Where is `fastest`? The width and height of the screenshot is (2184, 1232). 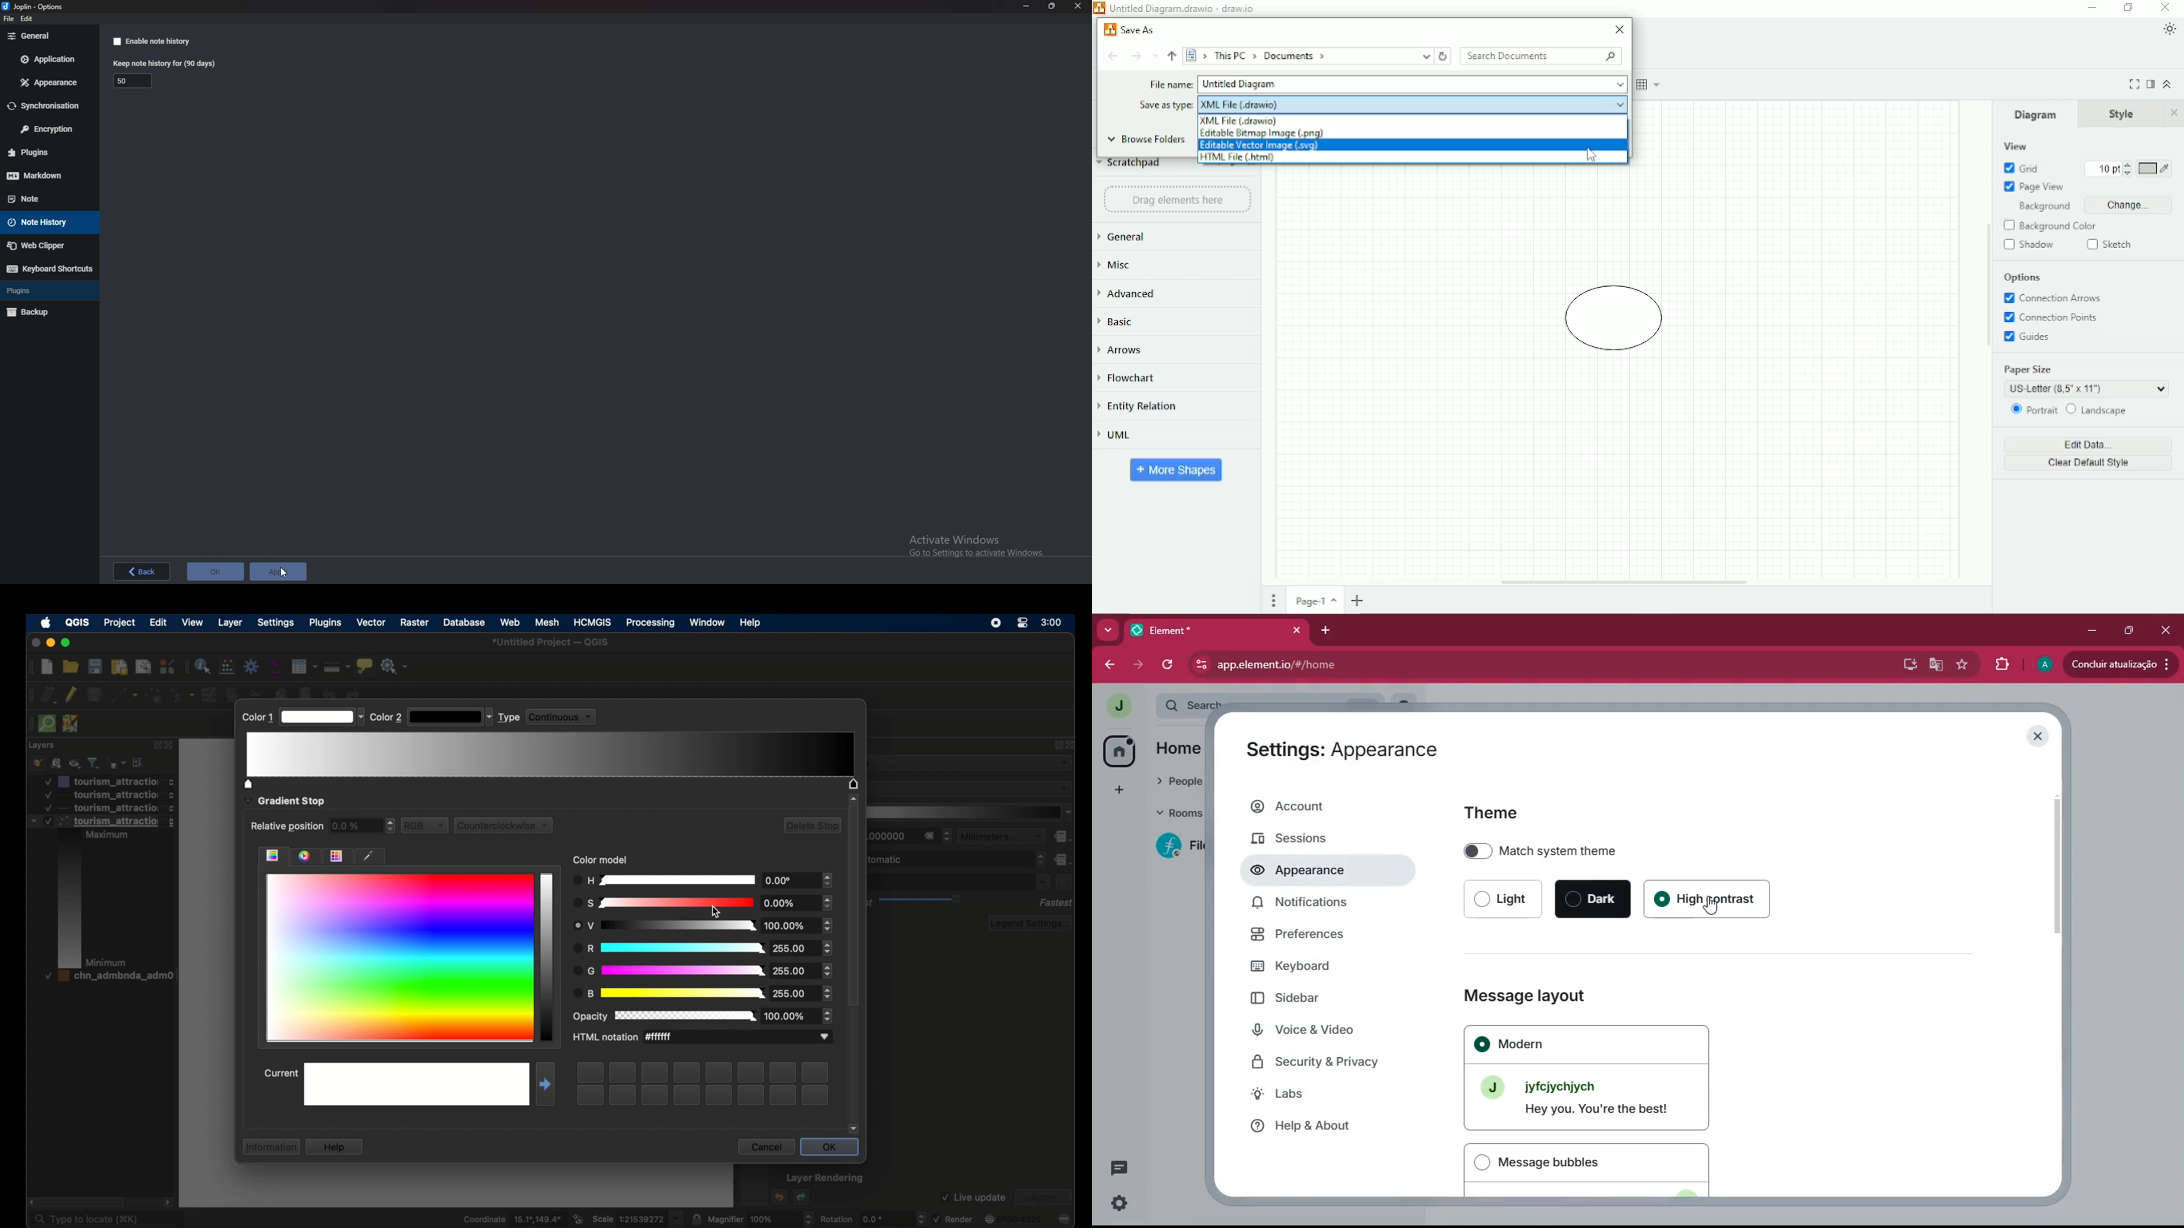 fastest is located at coordinates (1057, 903).